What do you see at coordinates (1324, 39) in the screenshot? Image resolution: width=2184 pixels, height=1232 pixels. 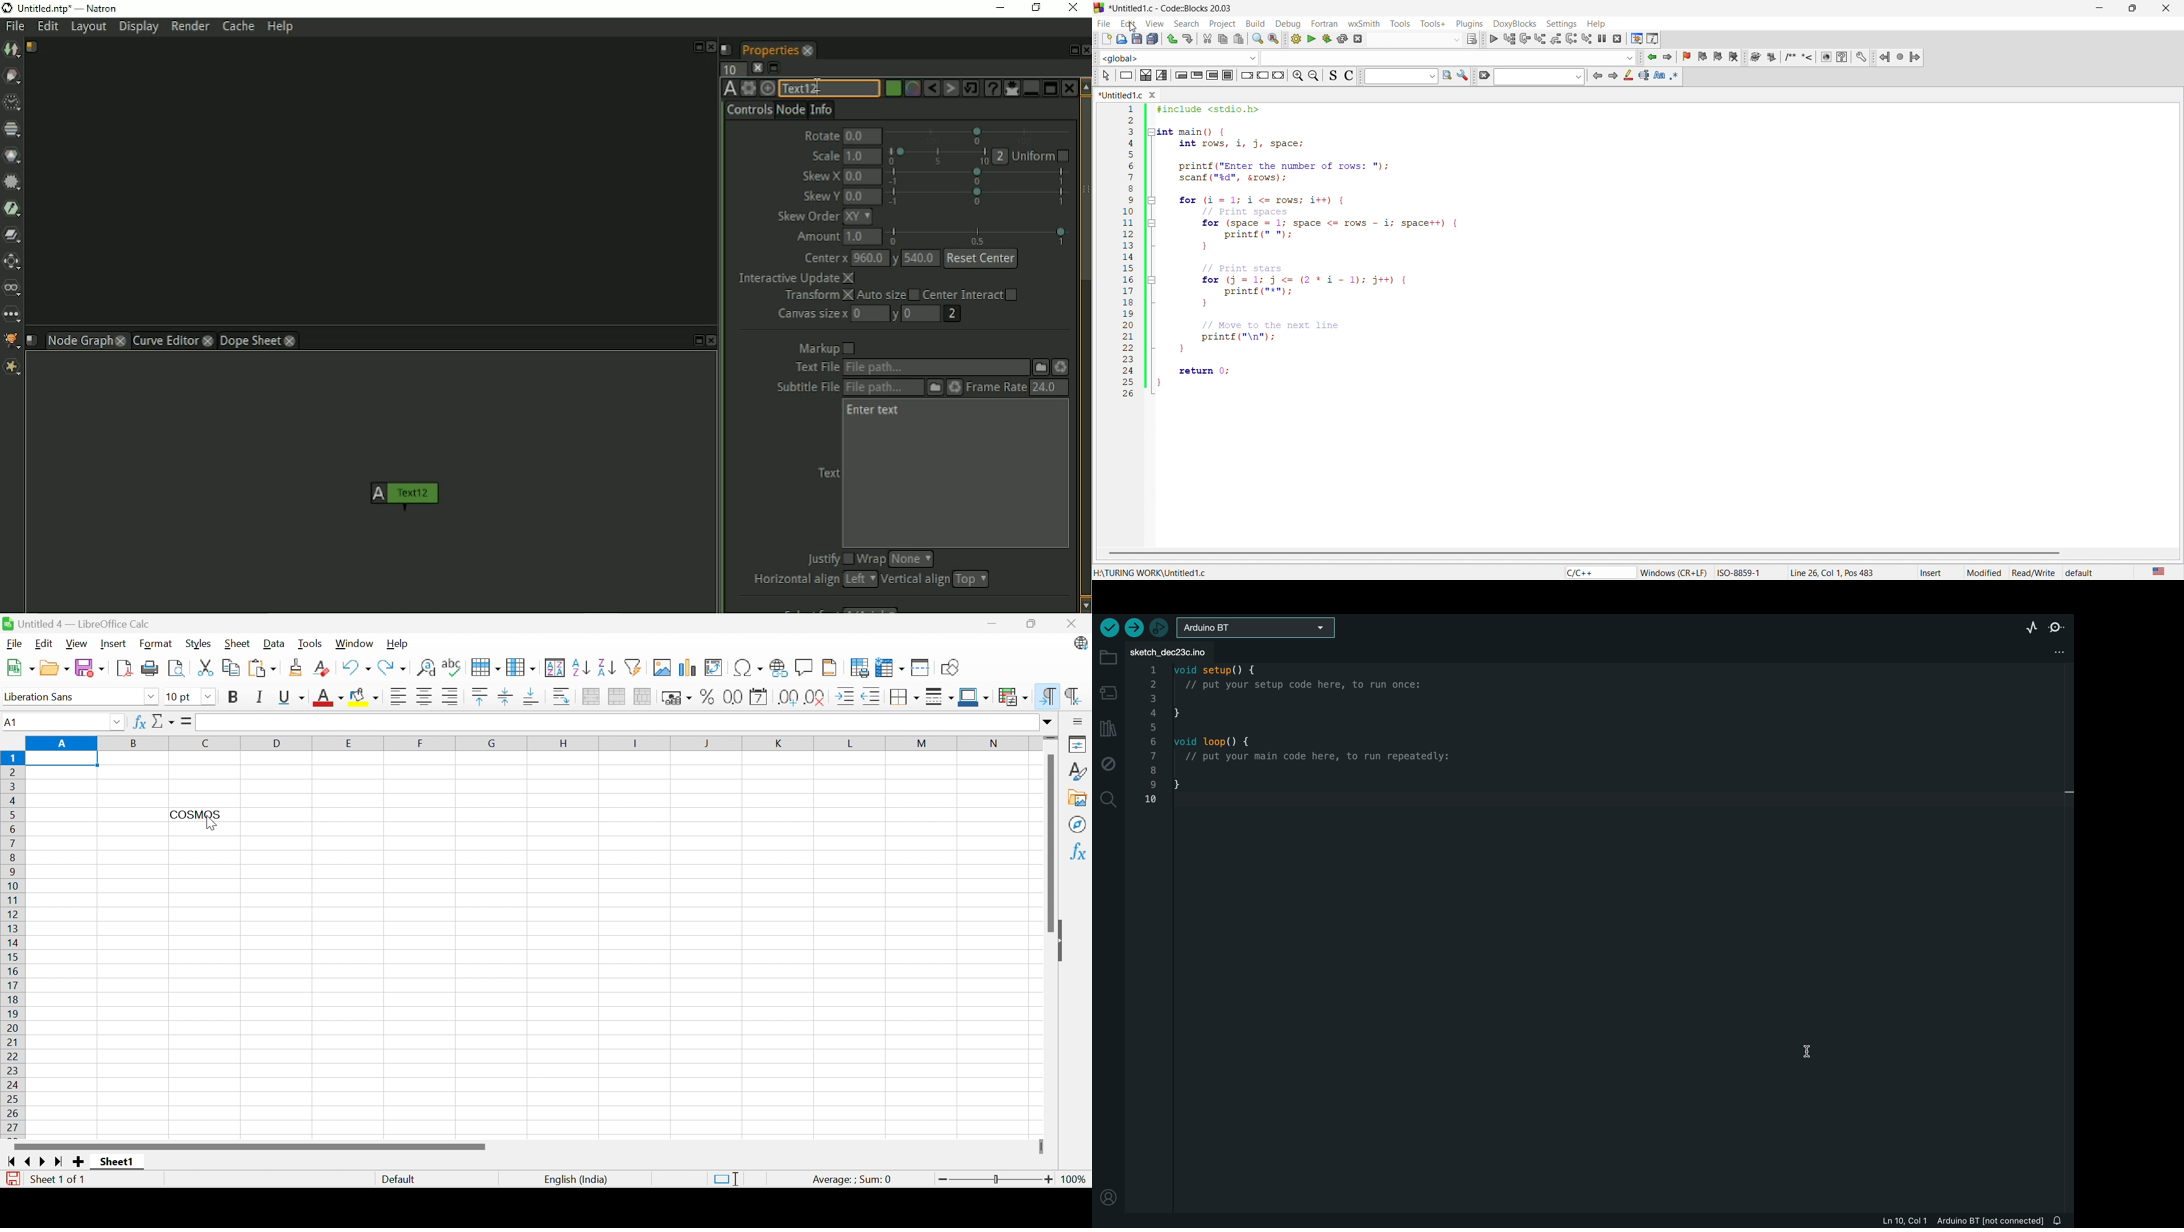 I see `build and run` at bounding box center [1324, 39].